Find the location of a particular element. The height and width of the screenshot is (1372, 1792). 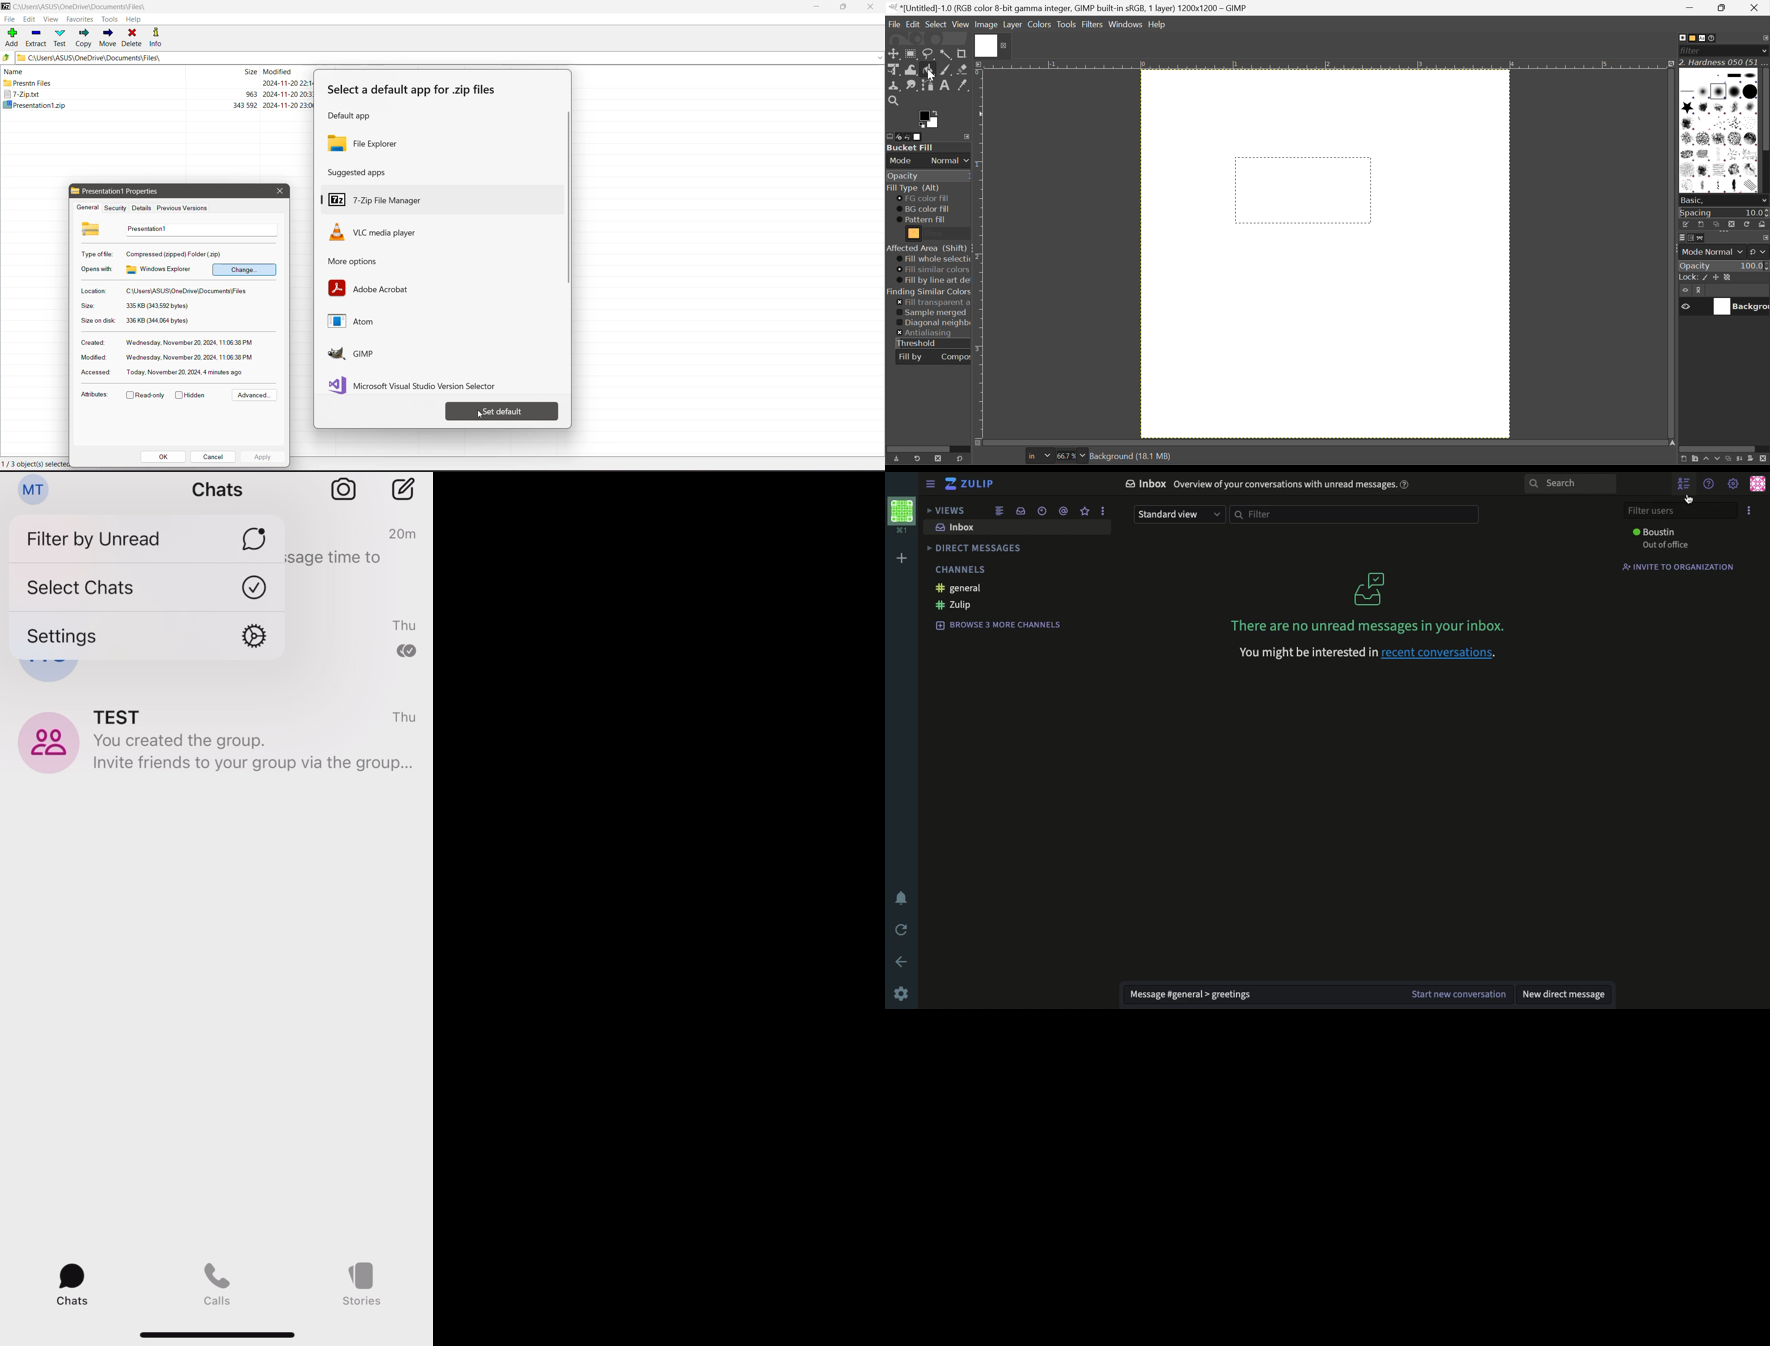

calls is located at coordinates (217, 1283).